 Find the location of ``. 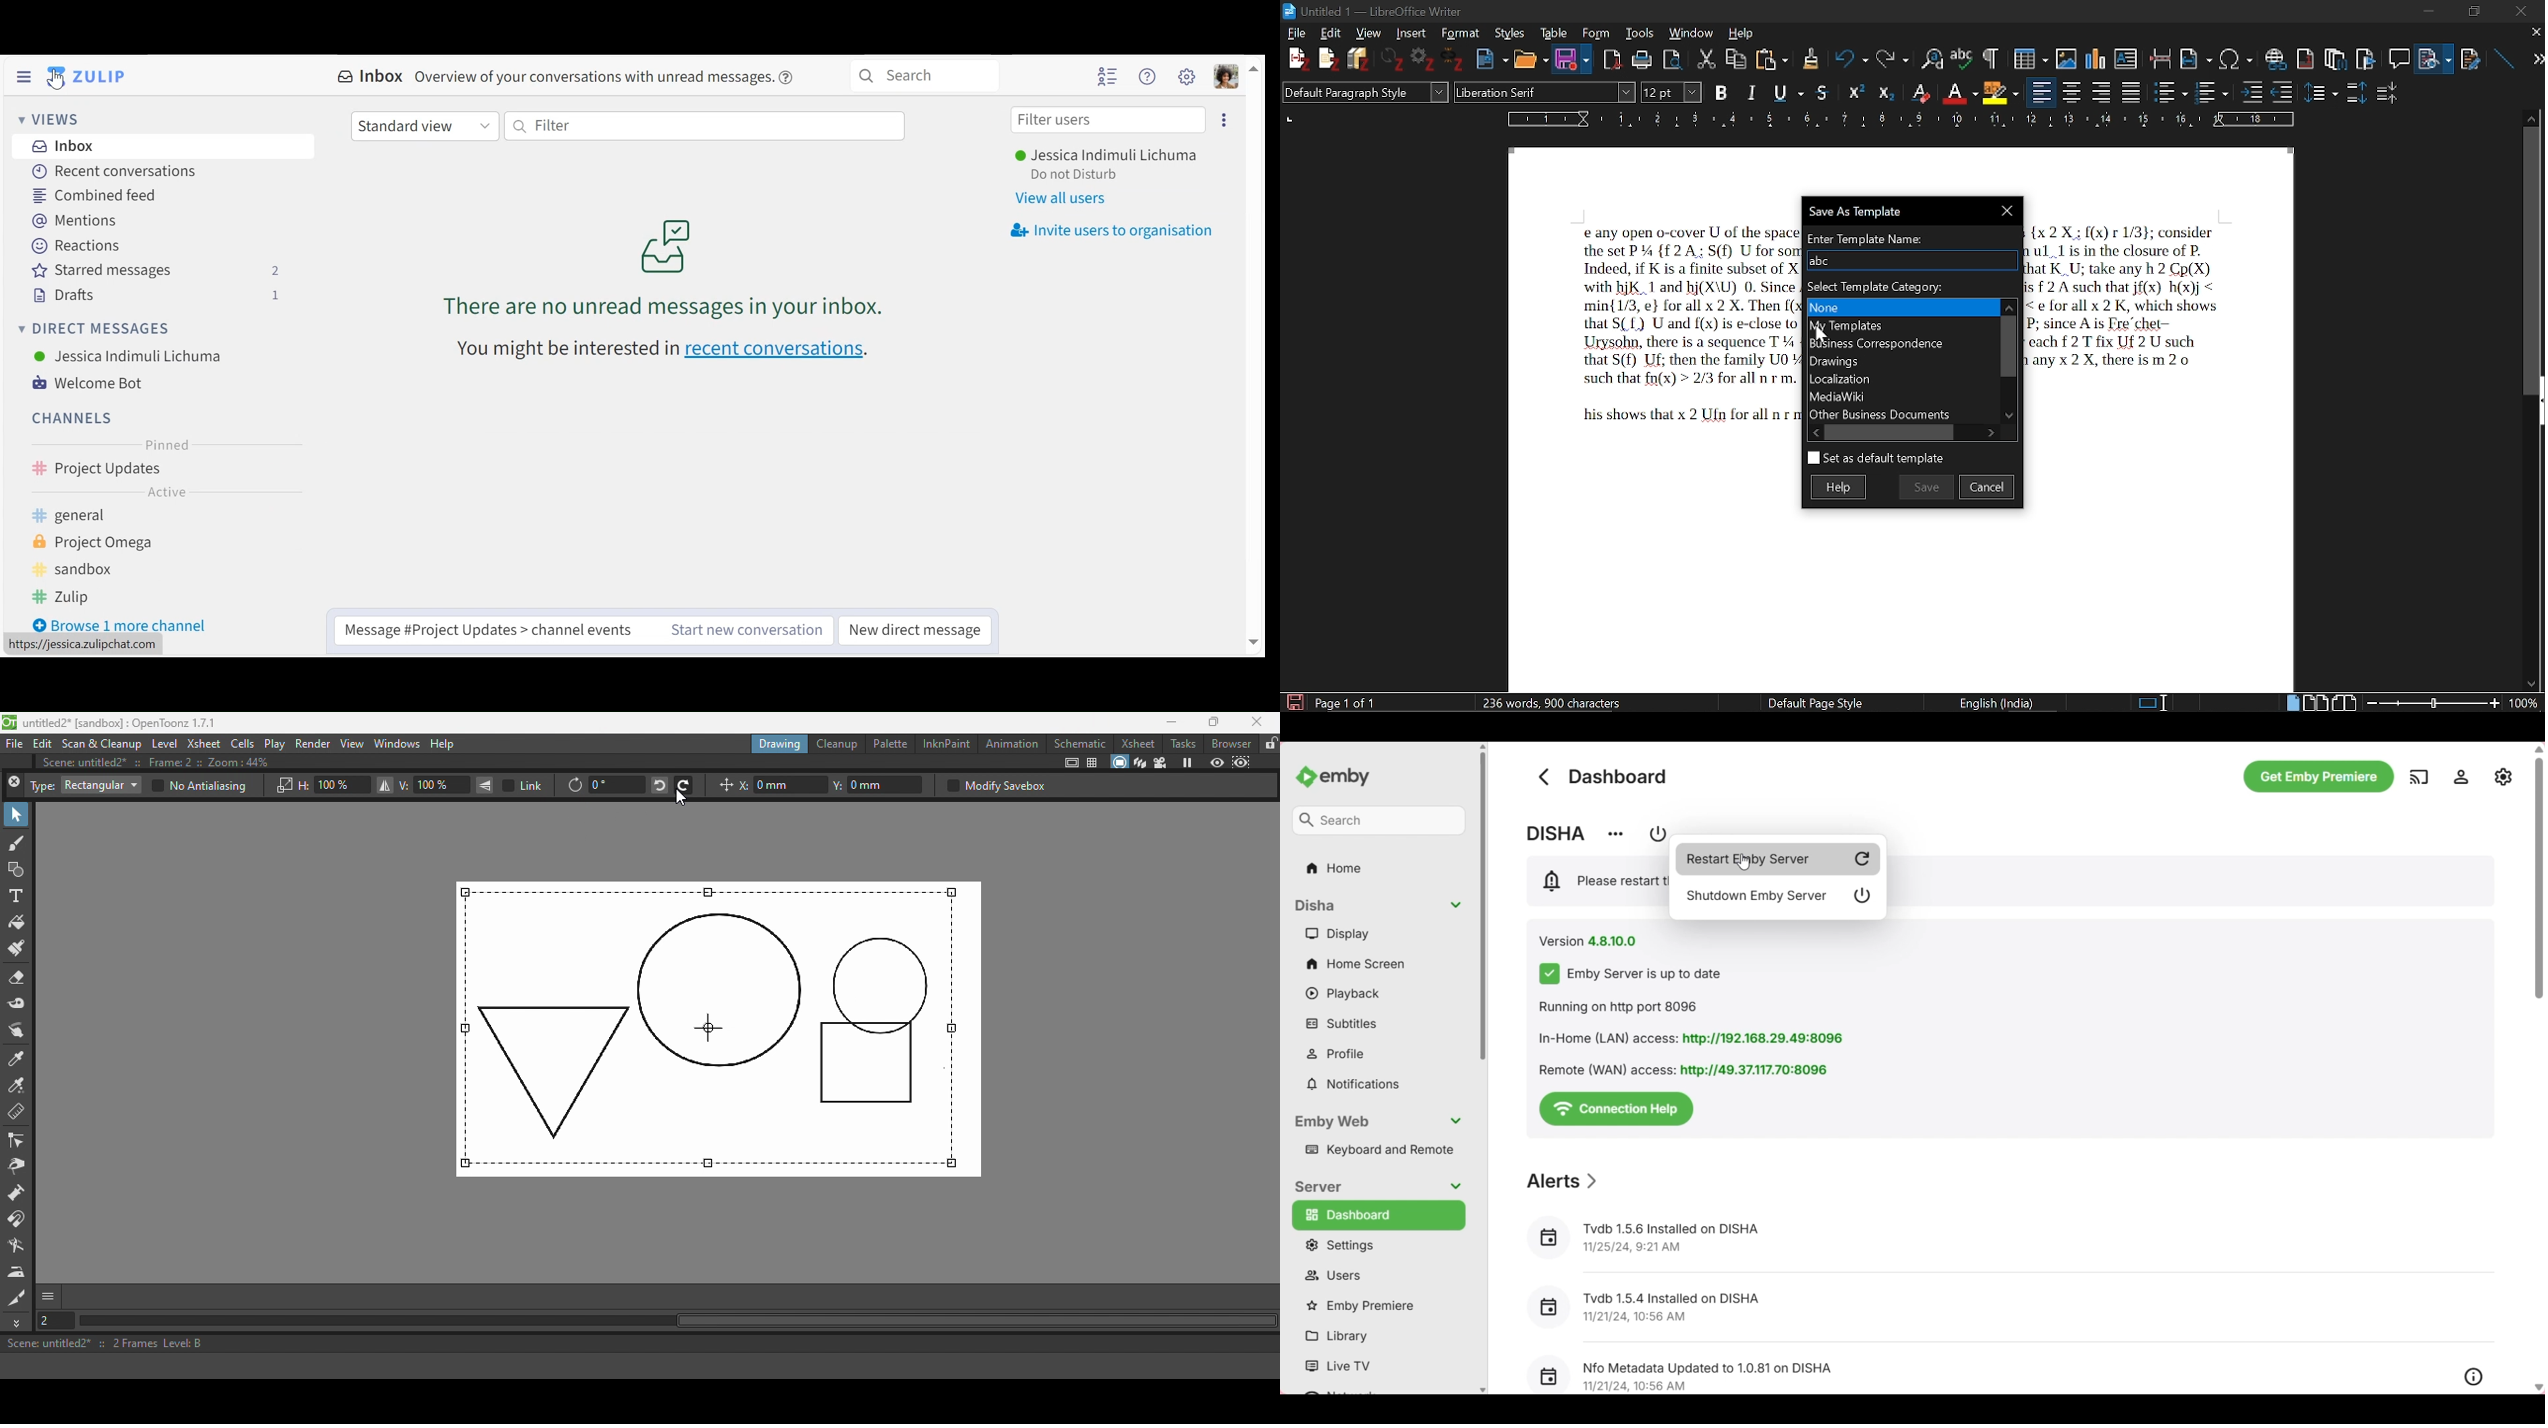

 is located at coordinates (1858, 91).